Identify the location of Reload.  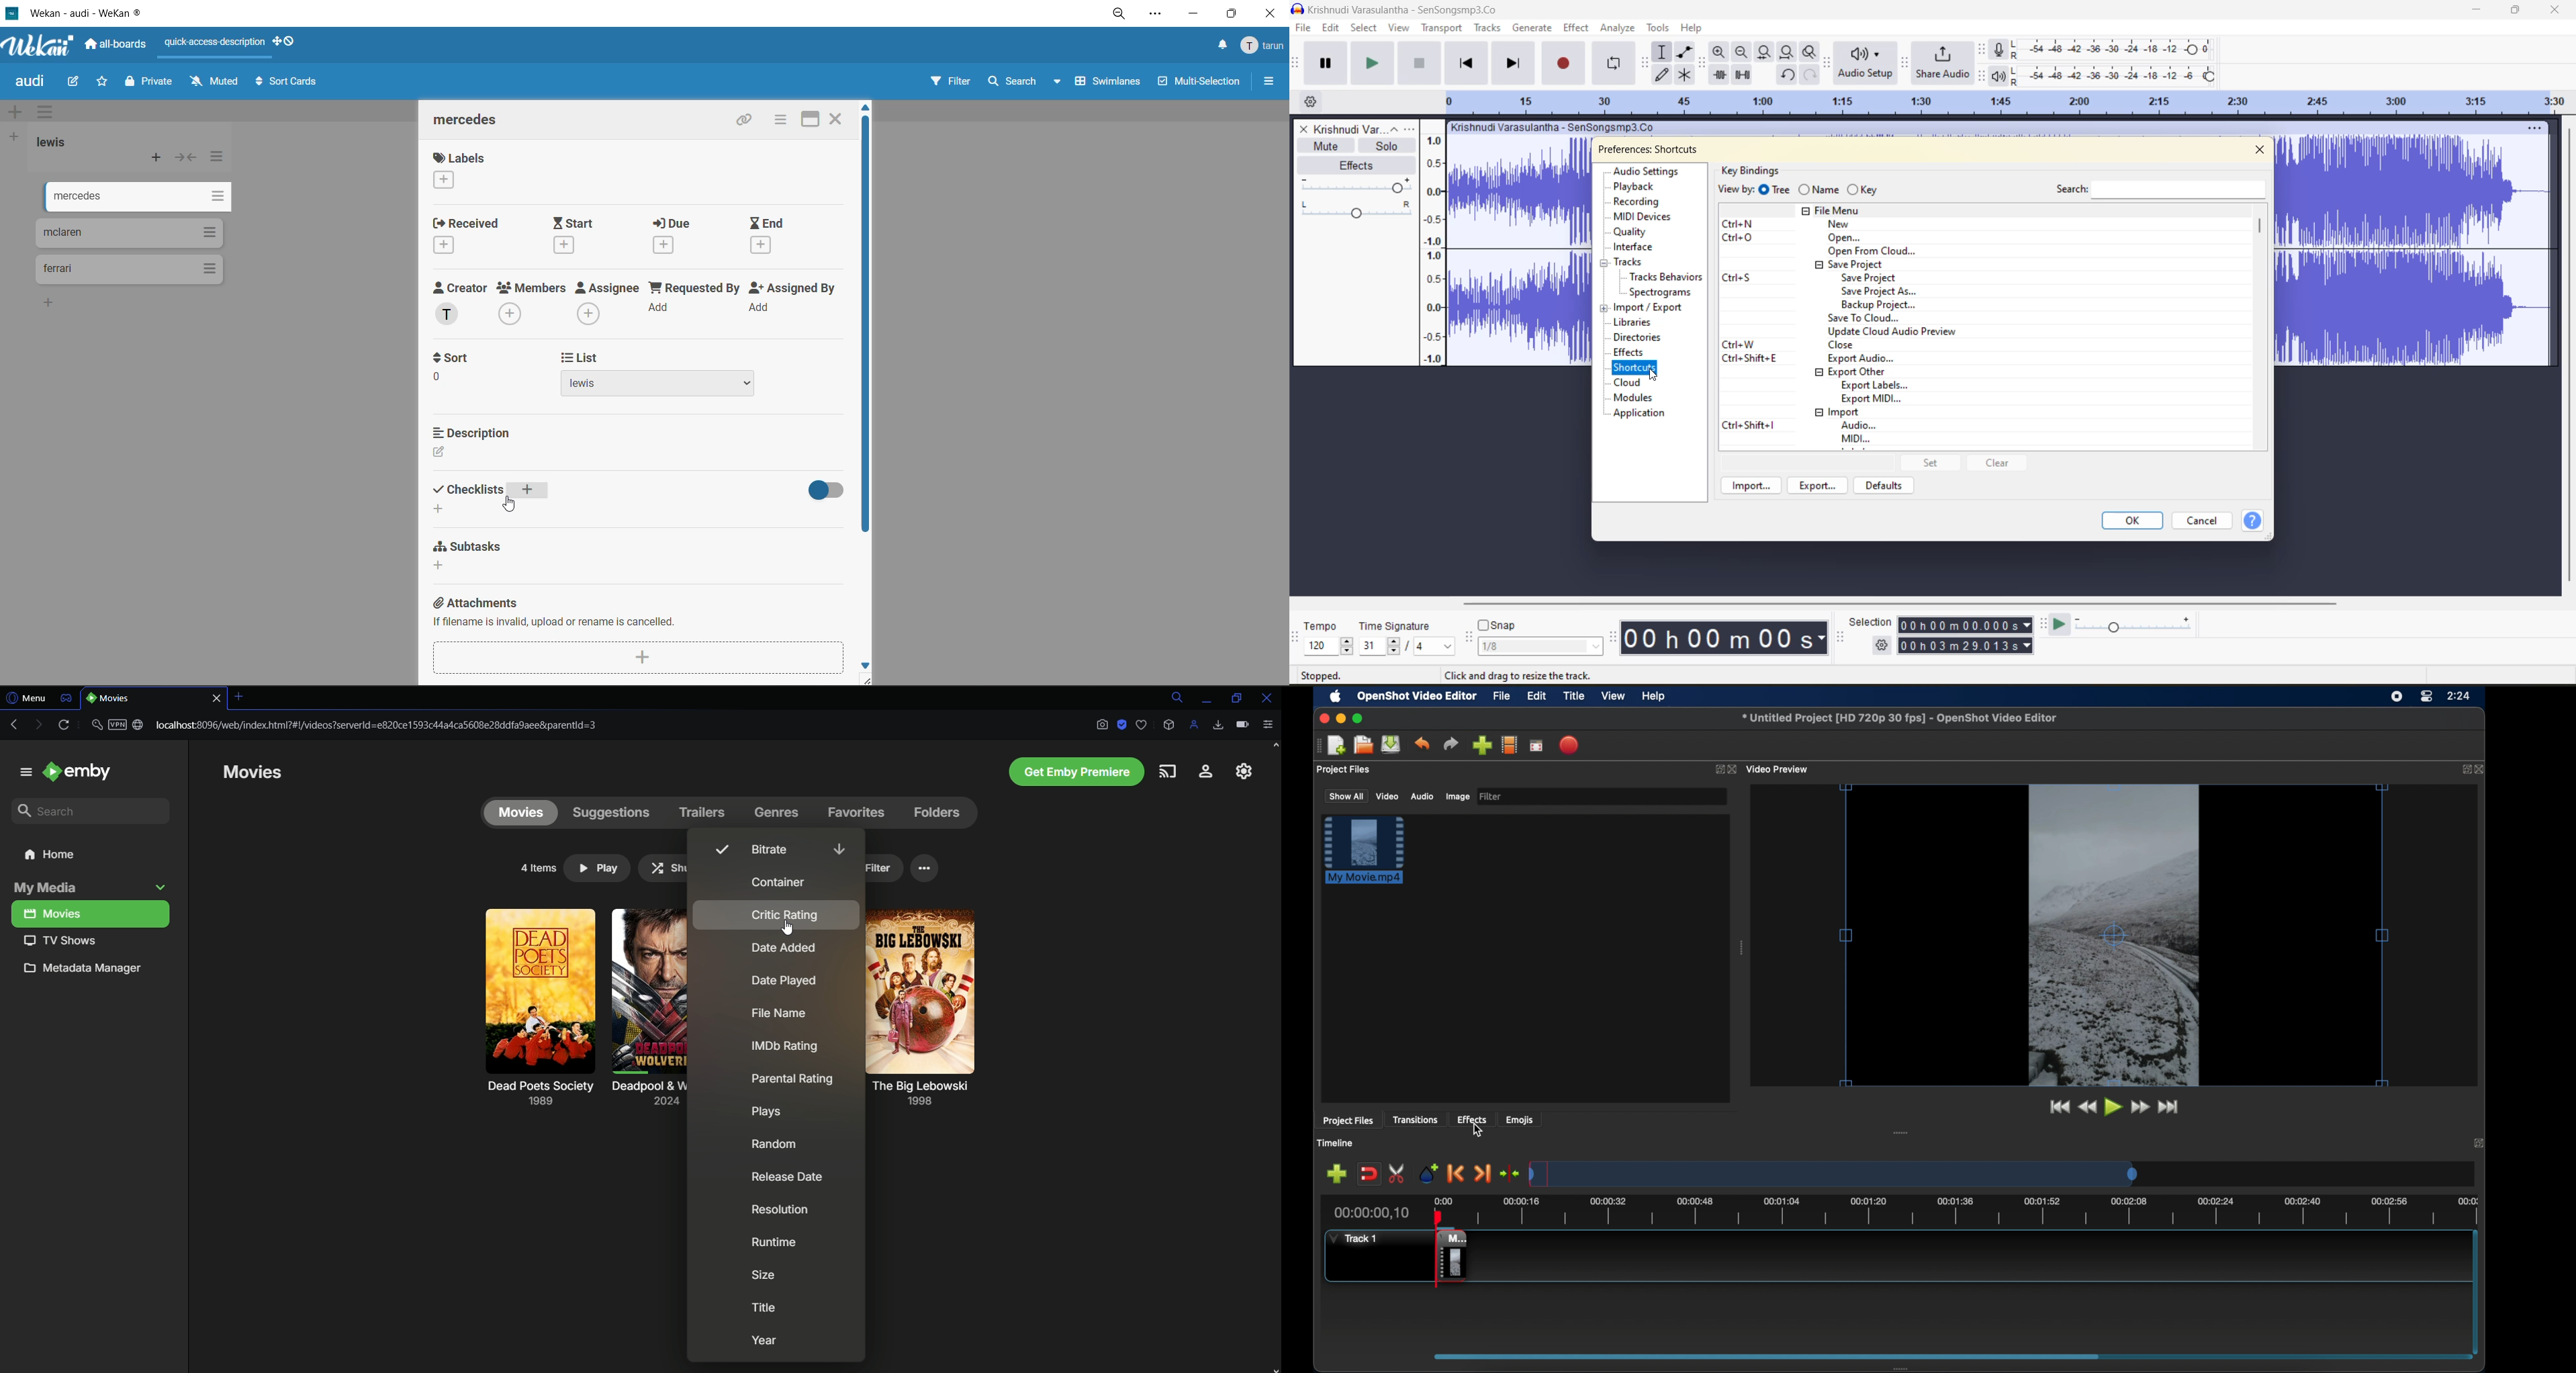
(63, 726).